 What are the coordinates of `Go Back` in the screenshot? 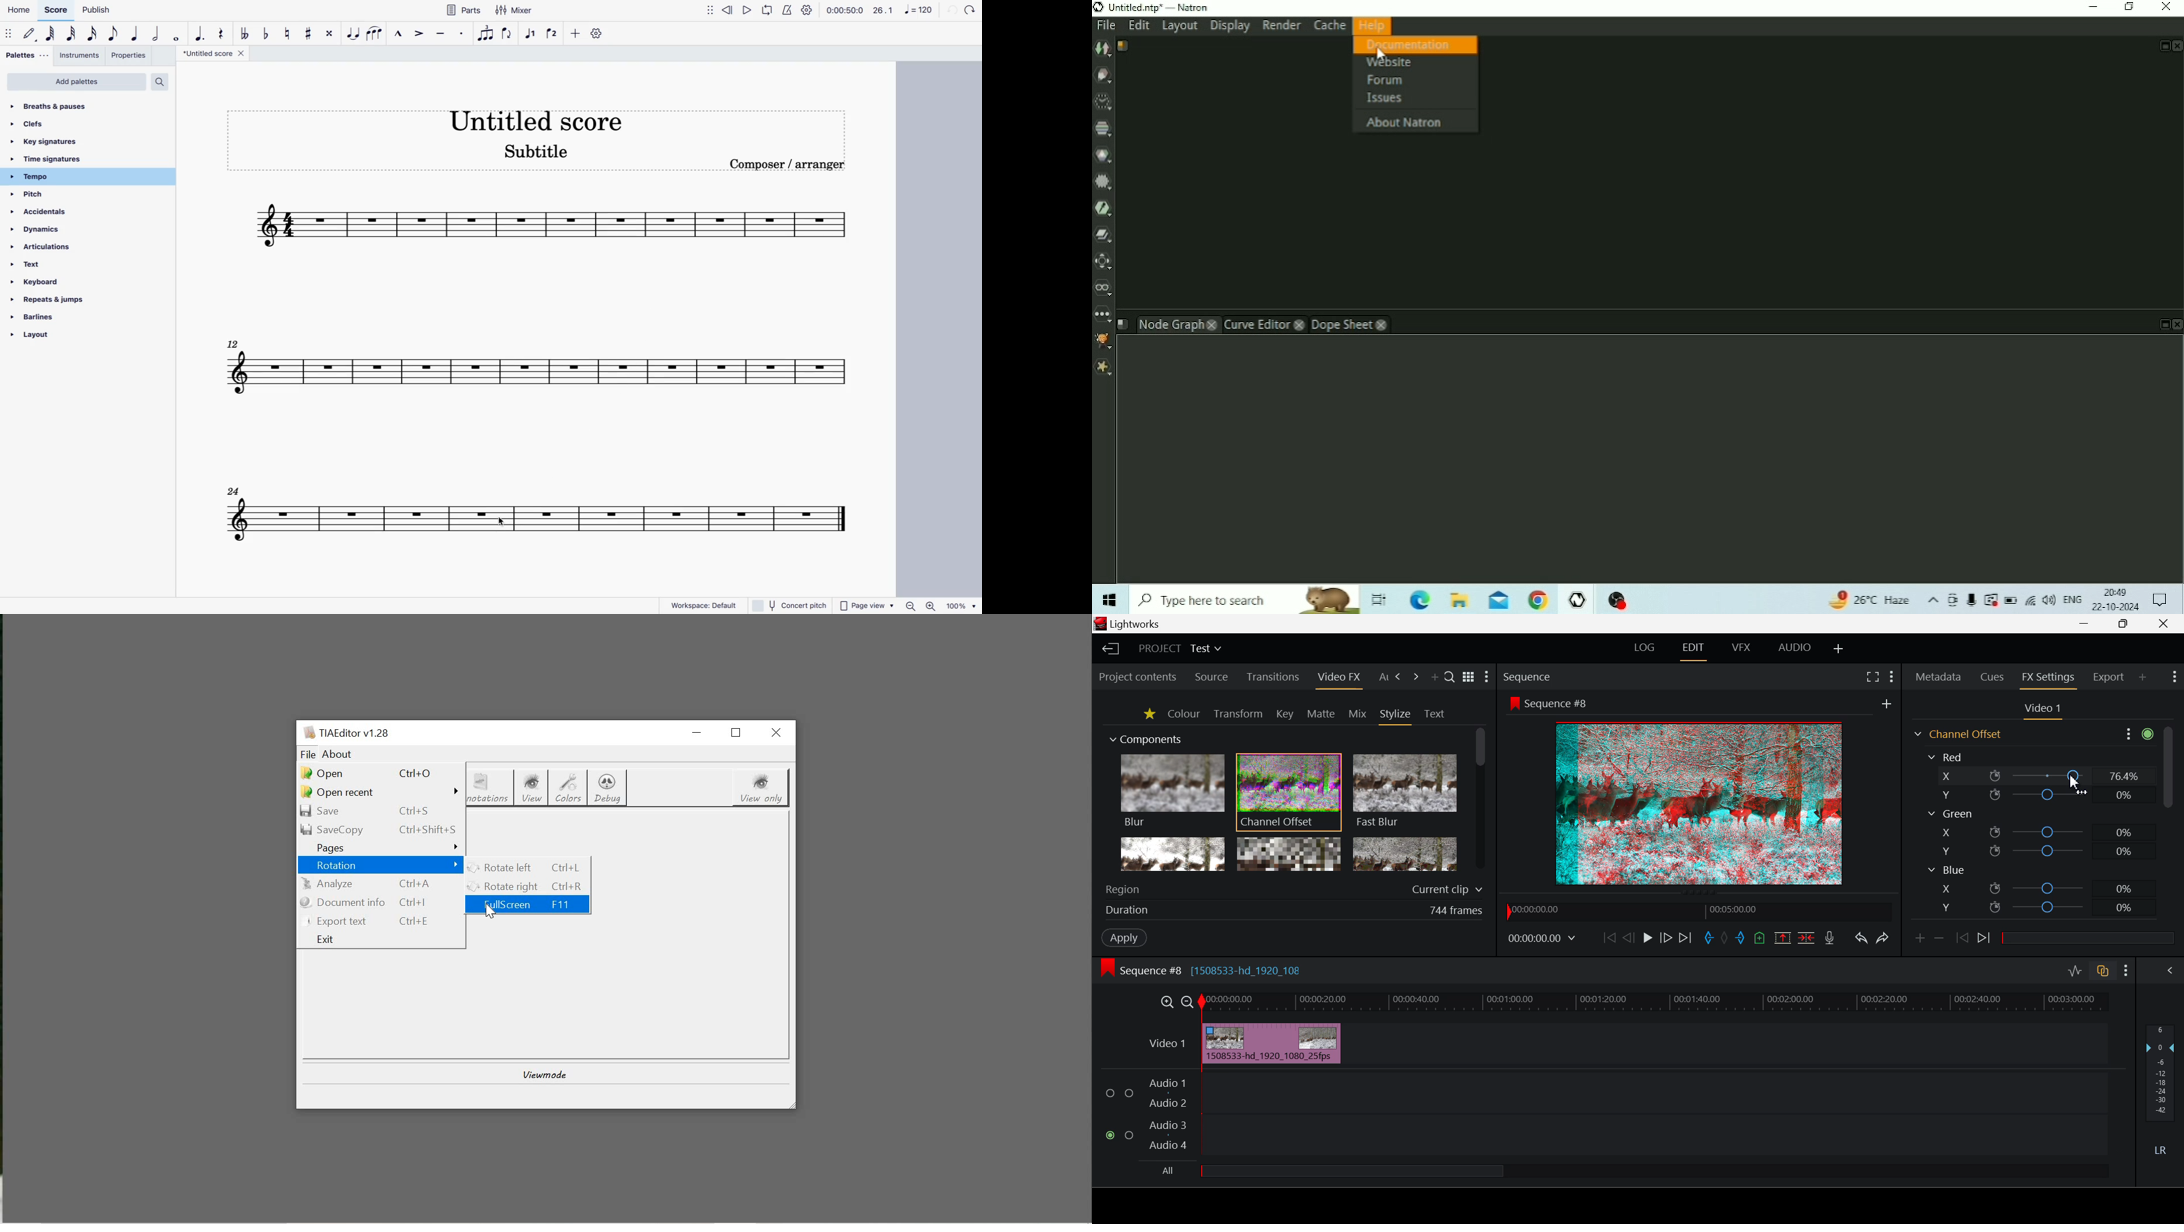 It's located at (1627, 938).